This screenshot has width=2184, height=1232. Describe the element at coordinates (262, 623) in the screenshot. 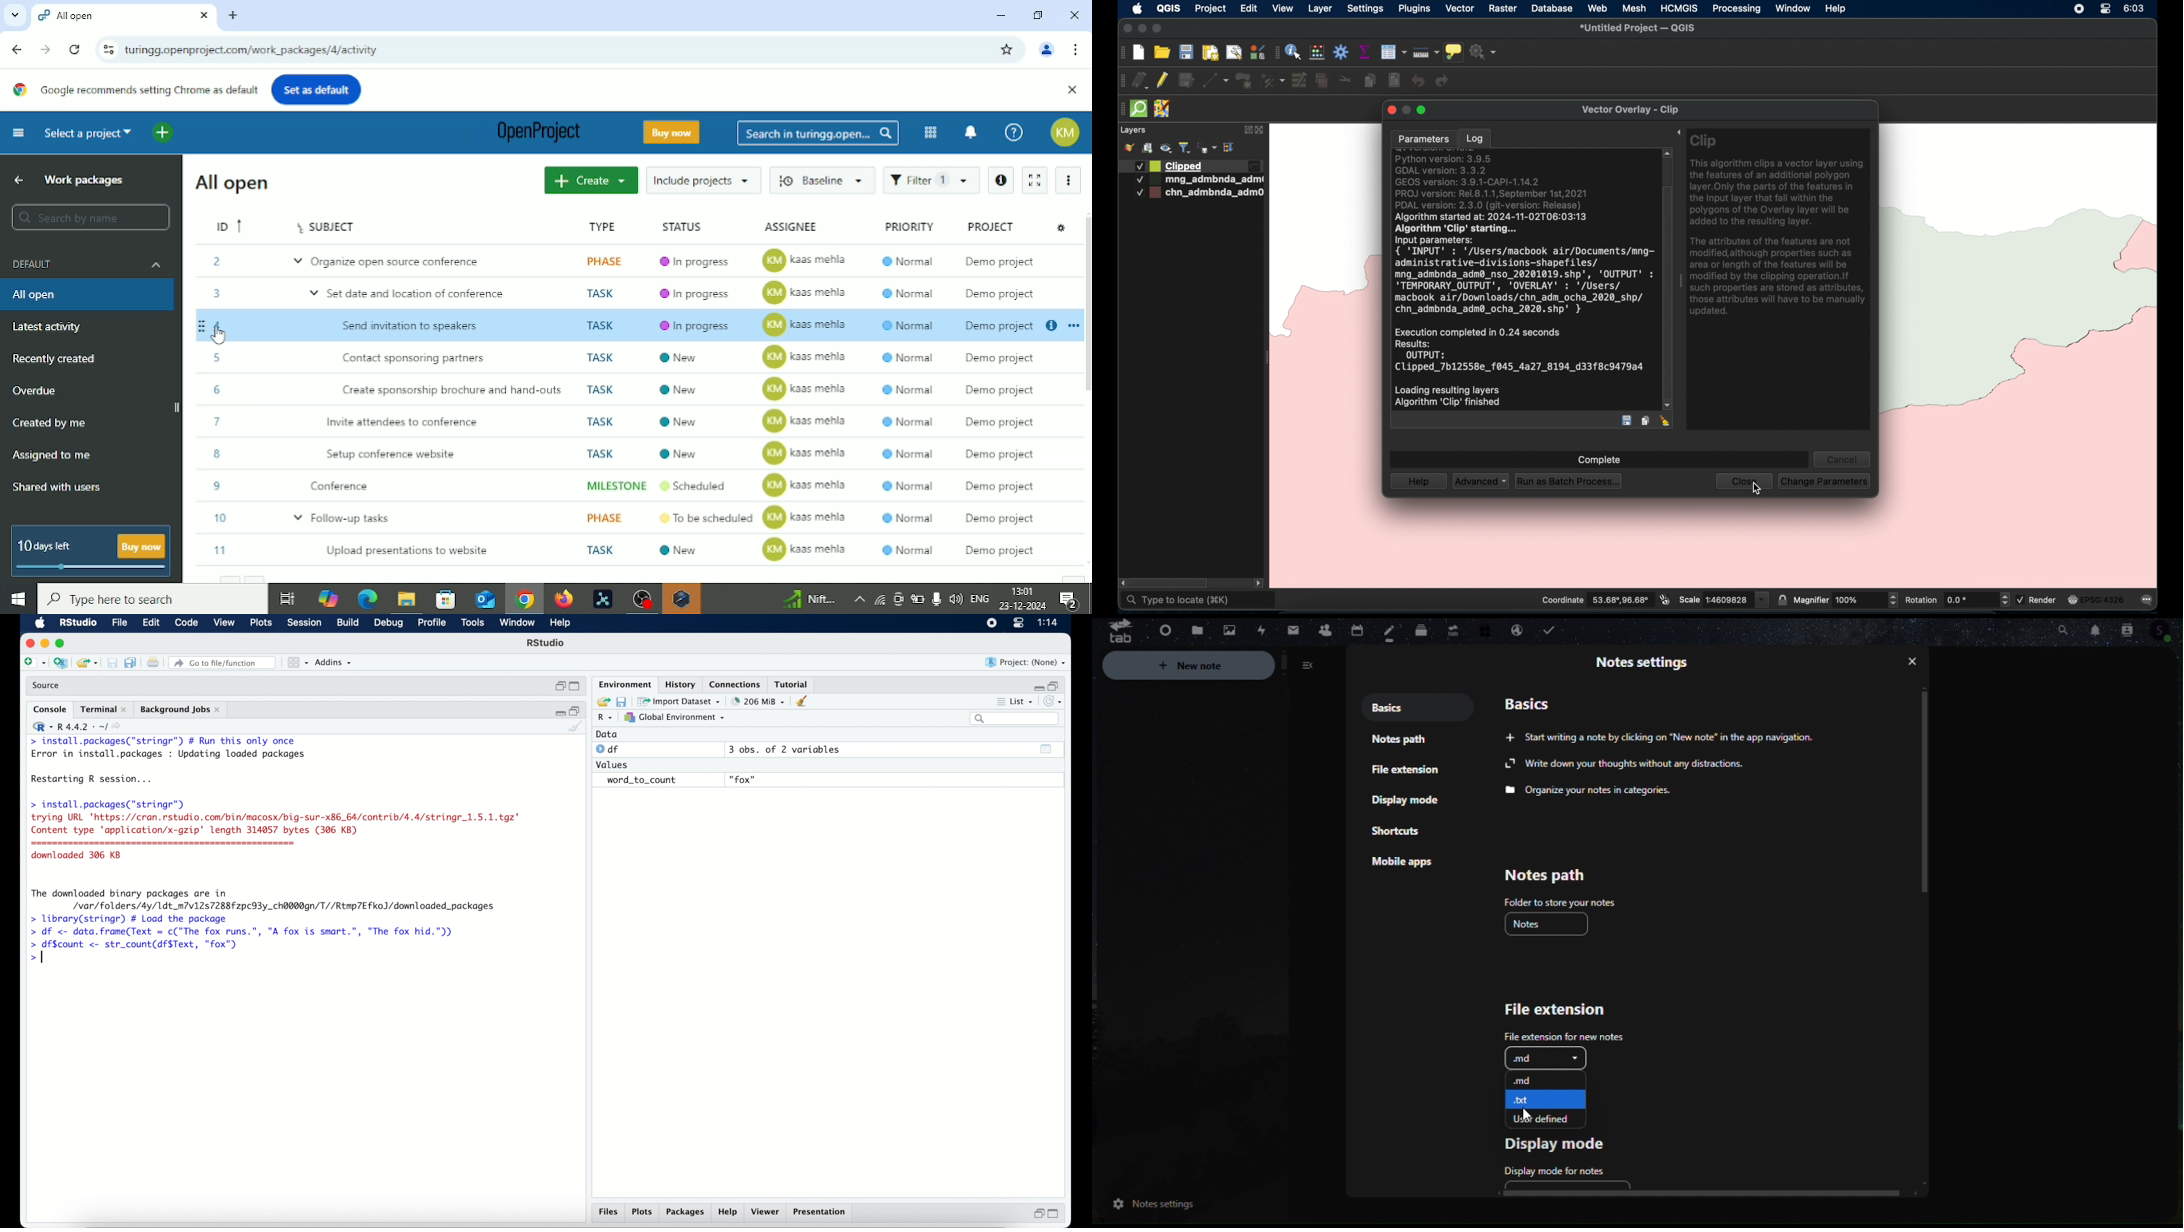

I see `plots` at that location.